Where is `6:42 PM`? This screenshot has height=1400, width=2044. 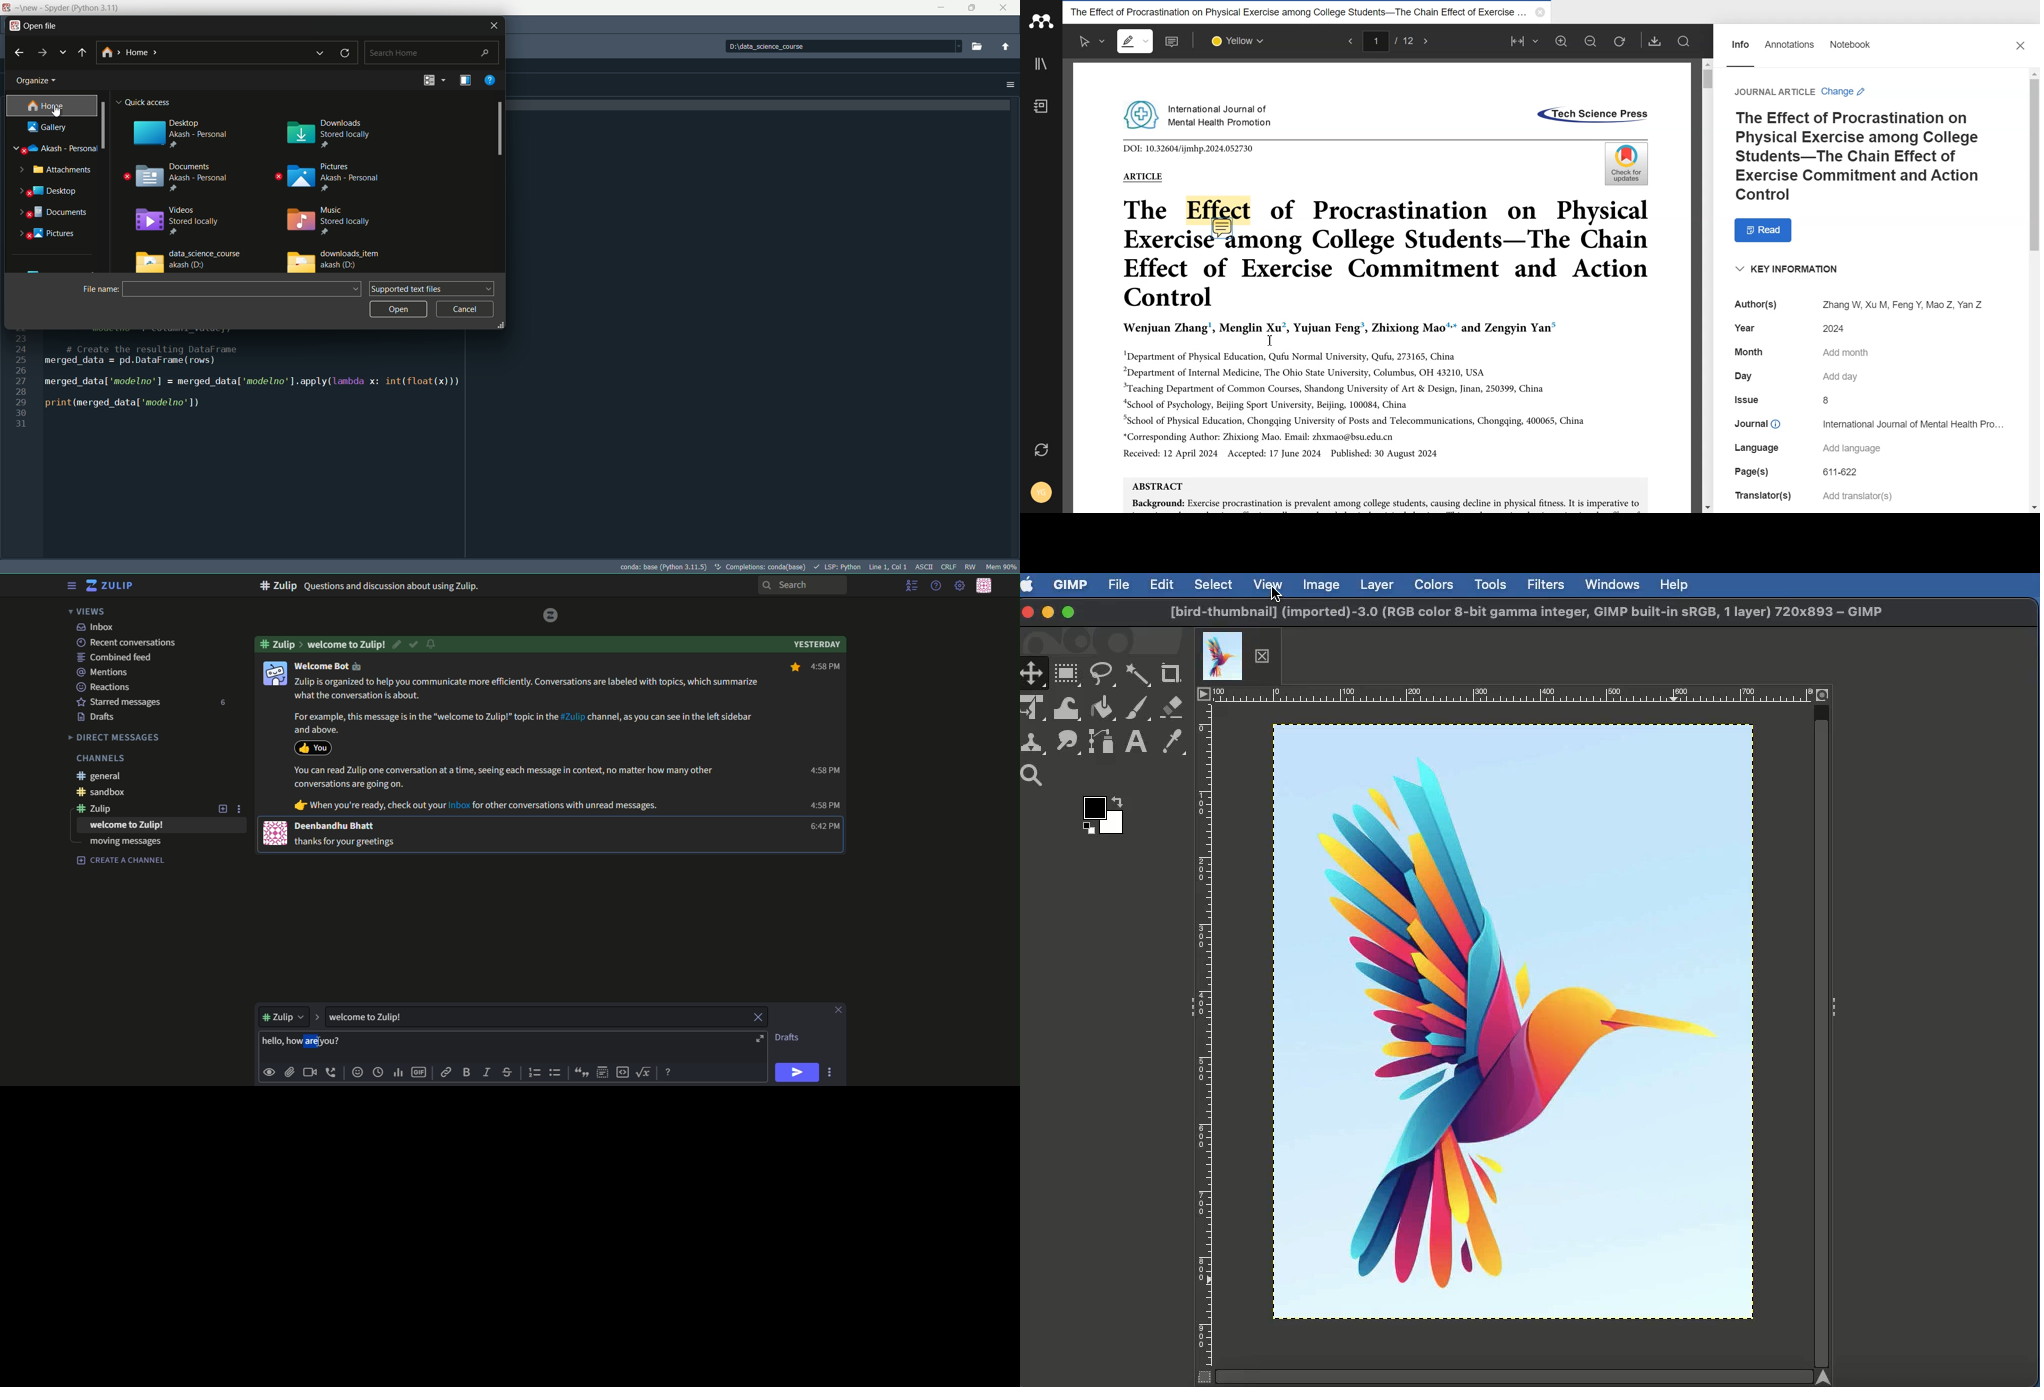 6:42 PM is located at coordinates (821, 827).